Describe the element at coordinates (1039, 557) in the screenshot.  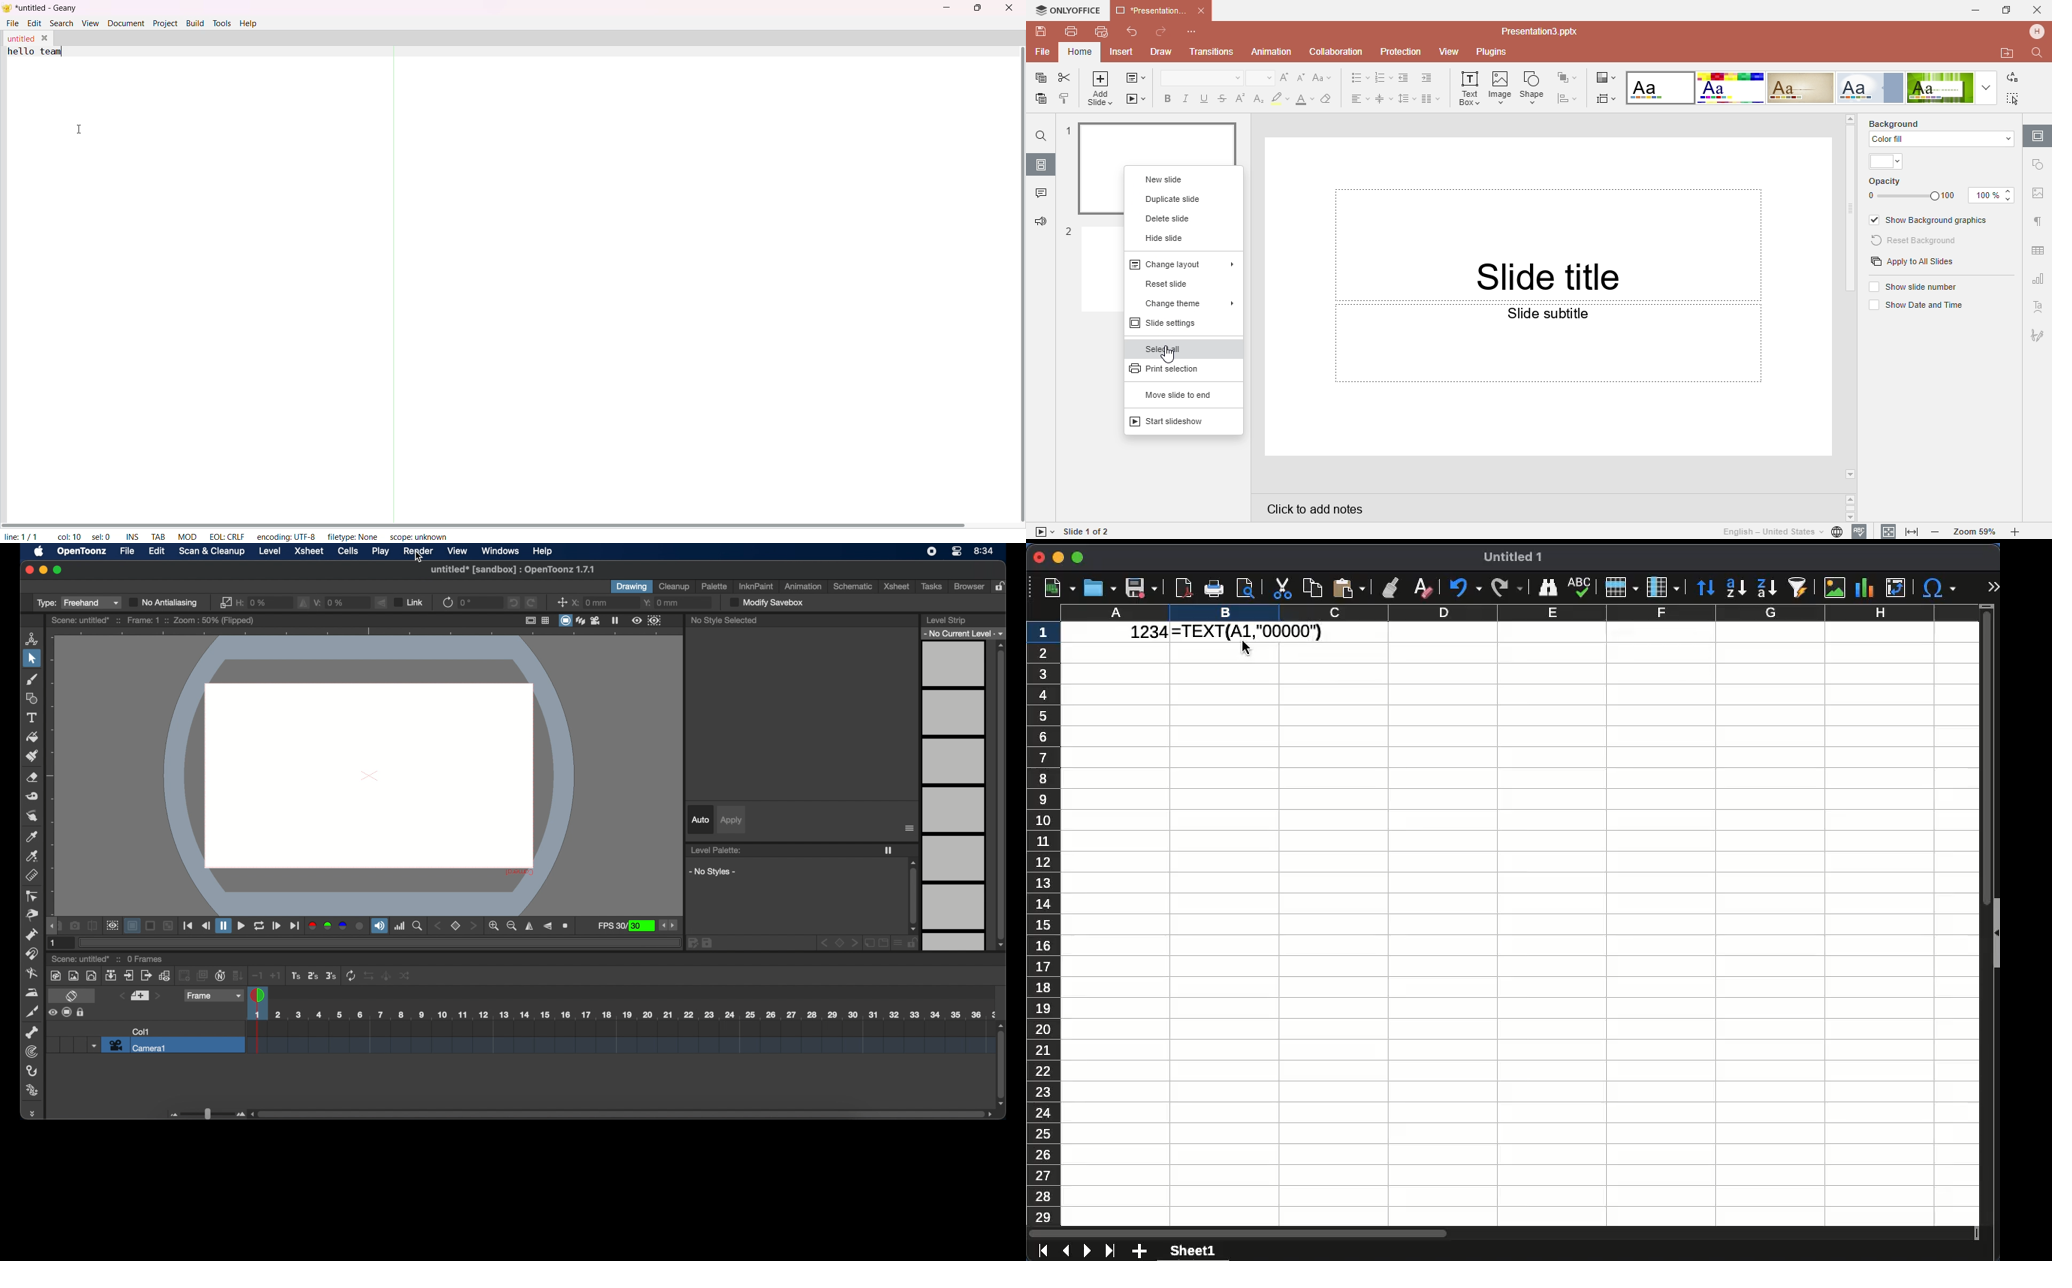
I see `close` at that location.